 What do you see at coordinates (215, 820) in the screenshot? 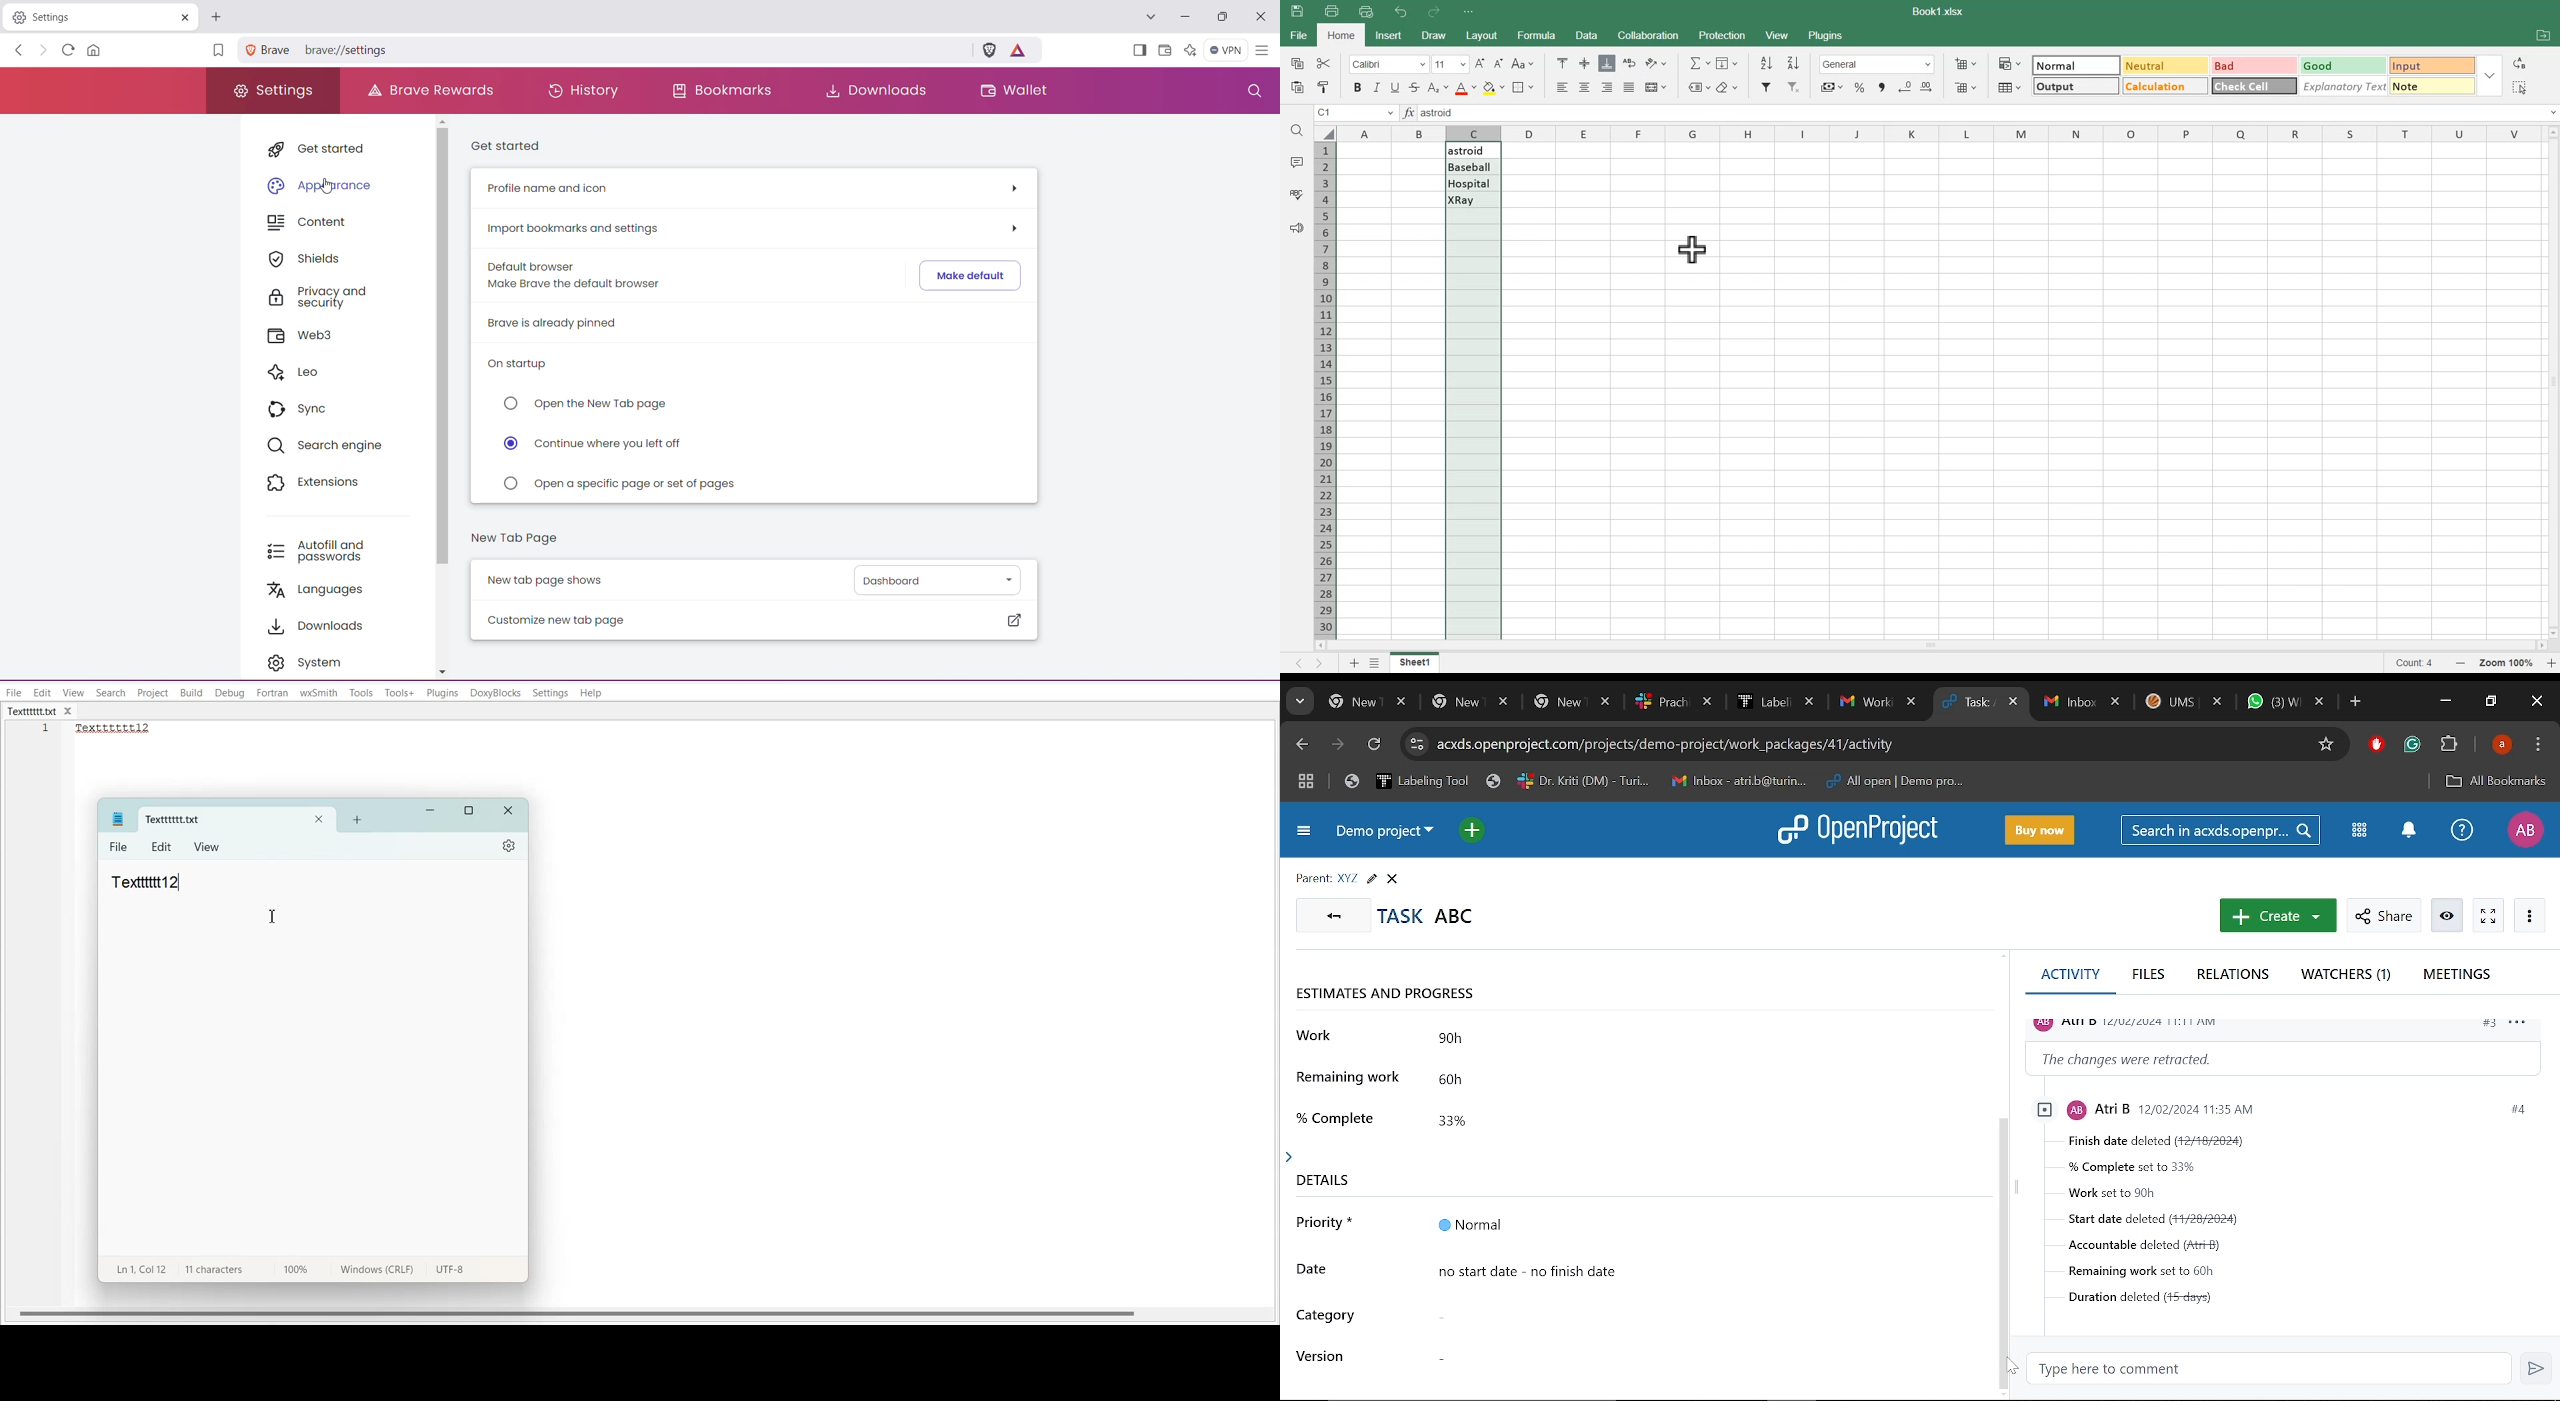
I see `Folder` at bounding box center [215, 820].